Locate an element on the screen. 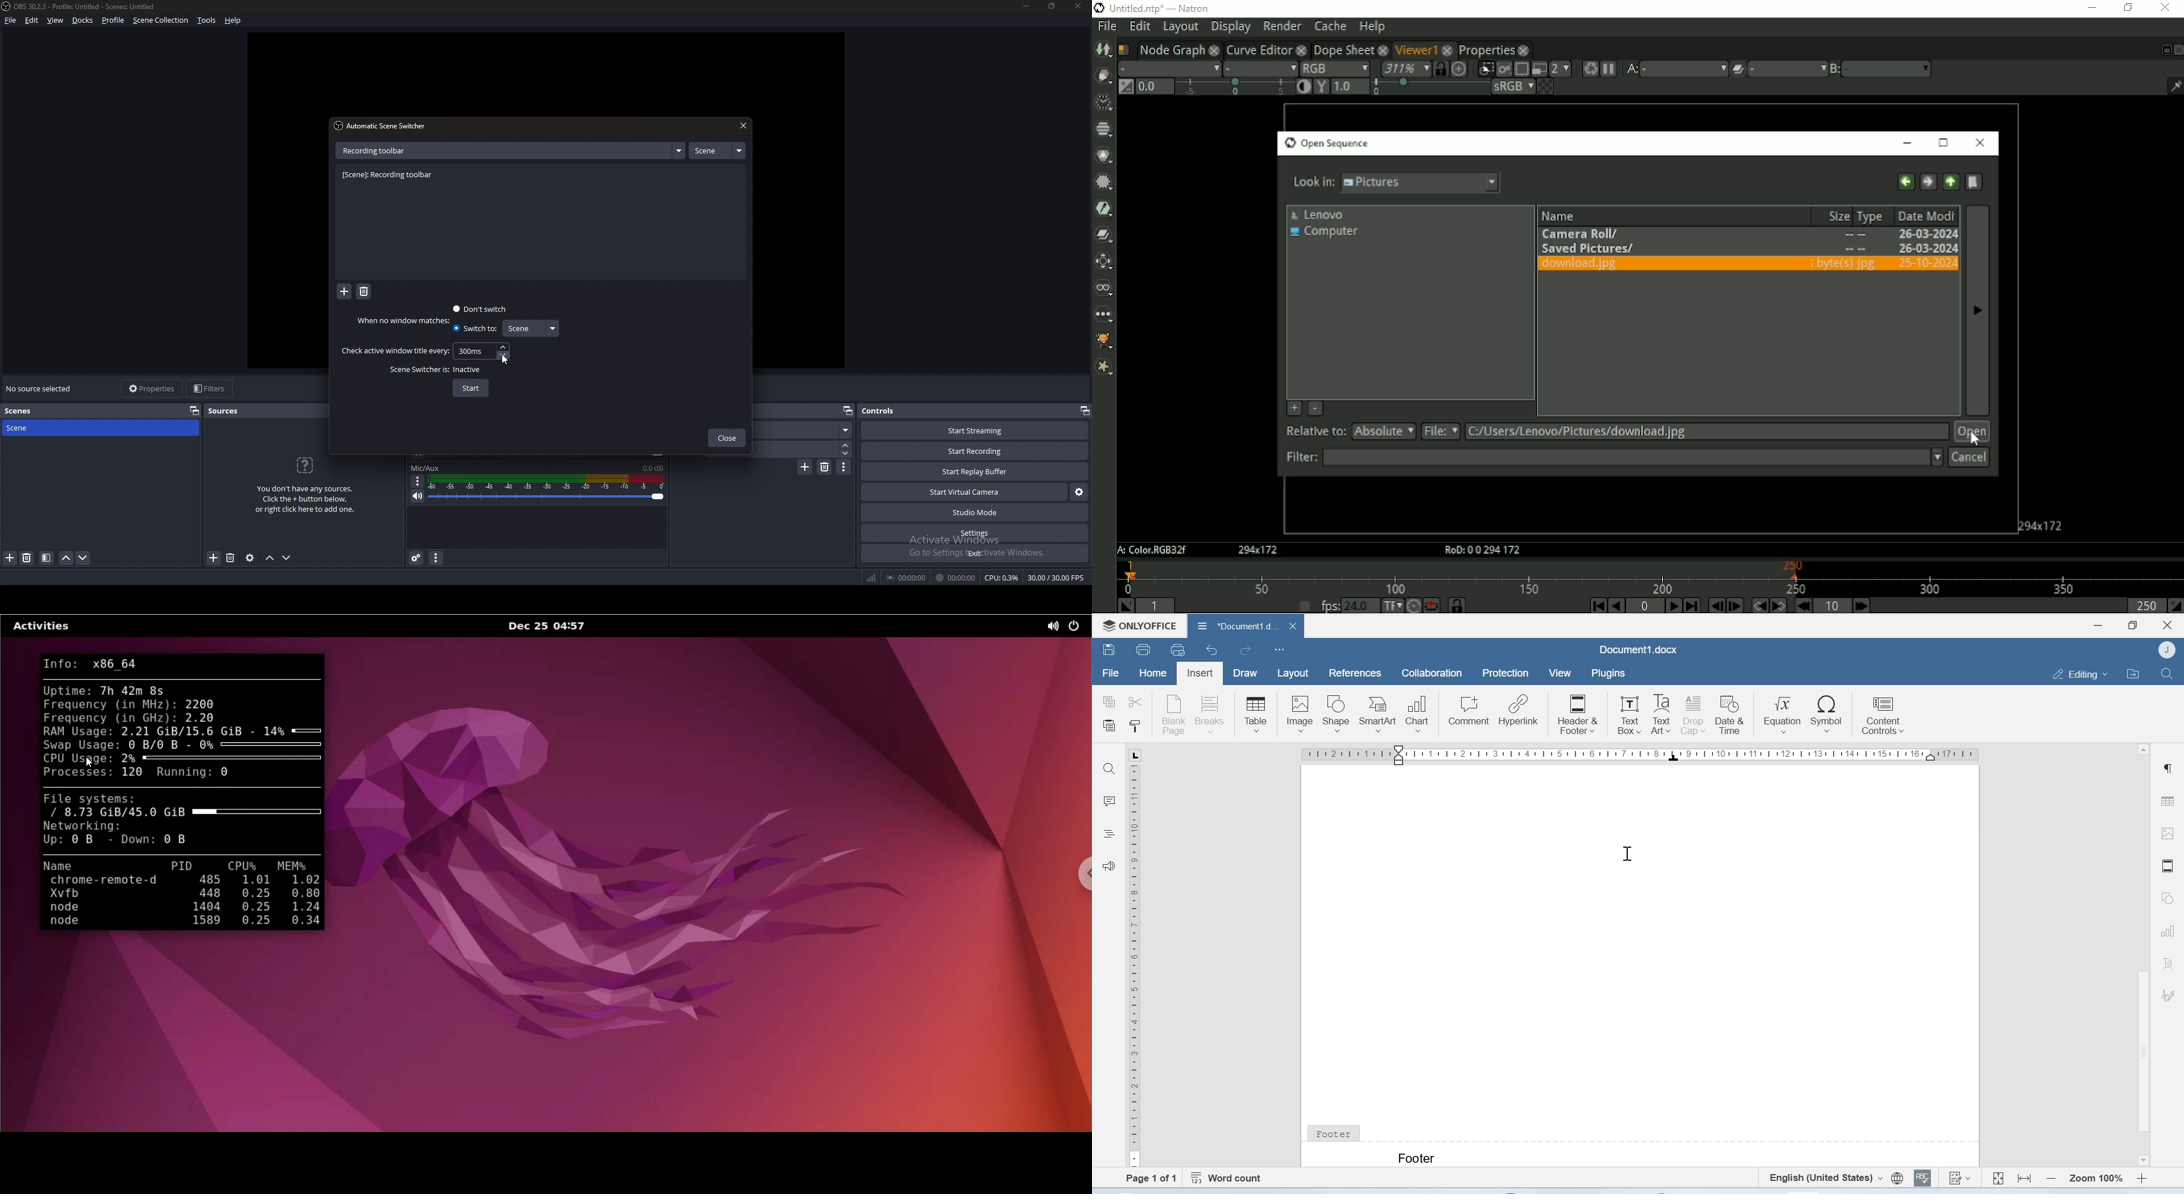 The height and width of the screenshot is (1204, 2184). automatic scene switcher is located at coordinates (383, 126).